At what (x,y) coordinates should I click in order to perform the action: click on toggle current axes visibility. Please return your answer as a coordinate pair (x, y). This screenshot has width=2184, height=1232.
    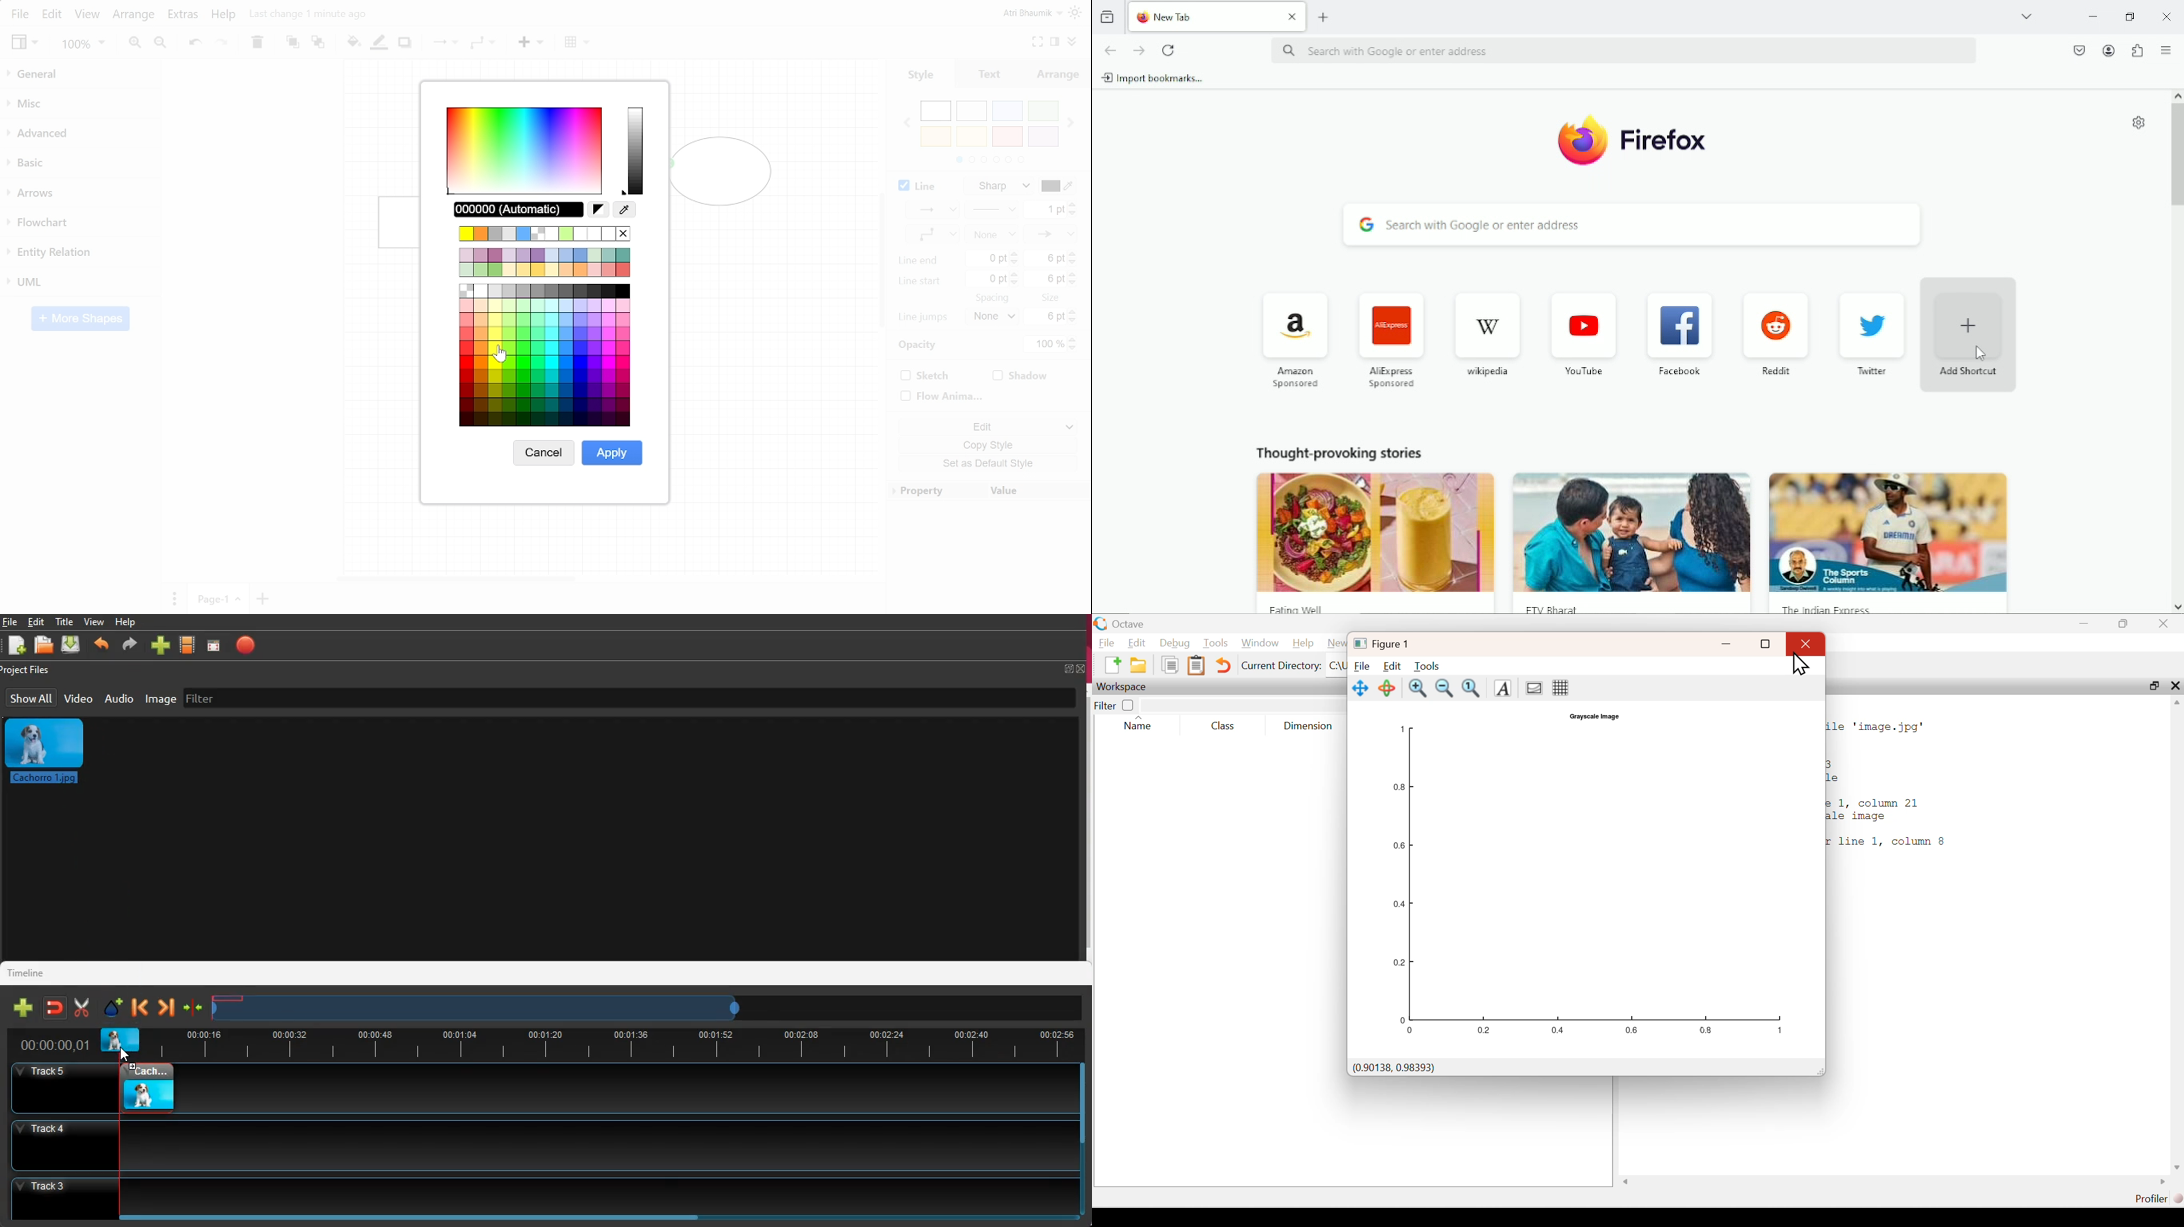
    Looking at the image, I should click on (1534, 687).